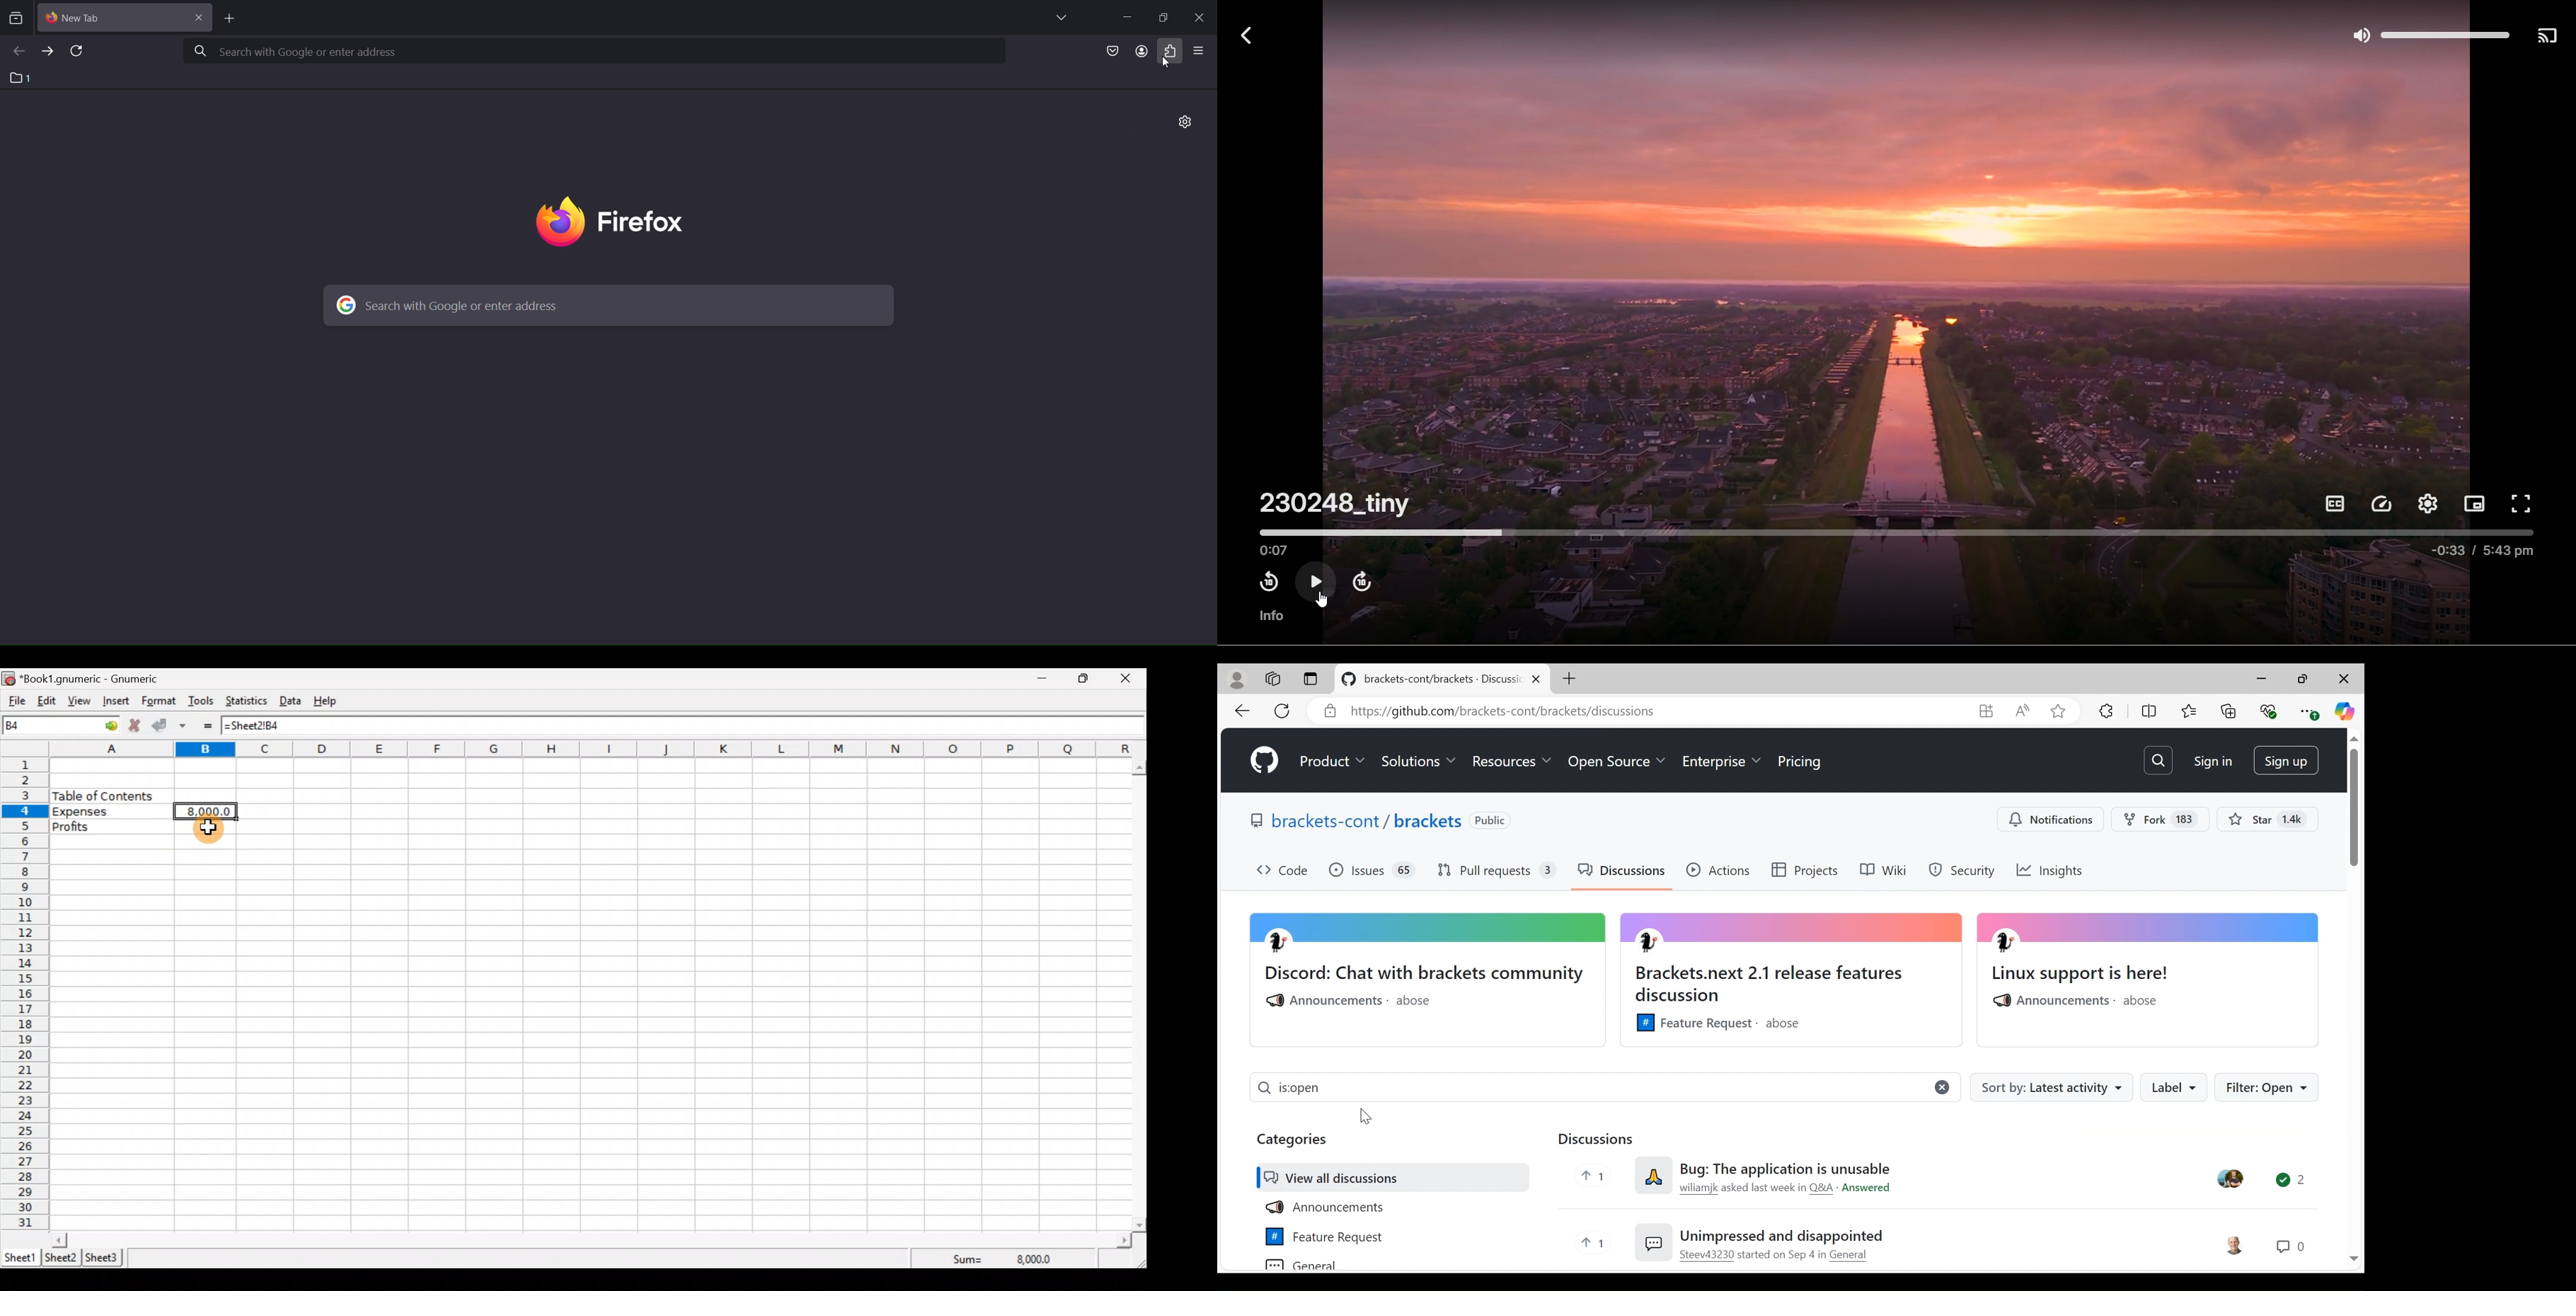 The image size is (2576, 1316). I want to click on play, so click(1314, 580).